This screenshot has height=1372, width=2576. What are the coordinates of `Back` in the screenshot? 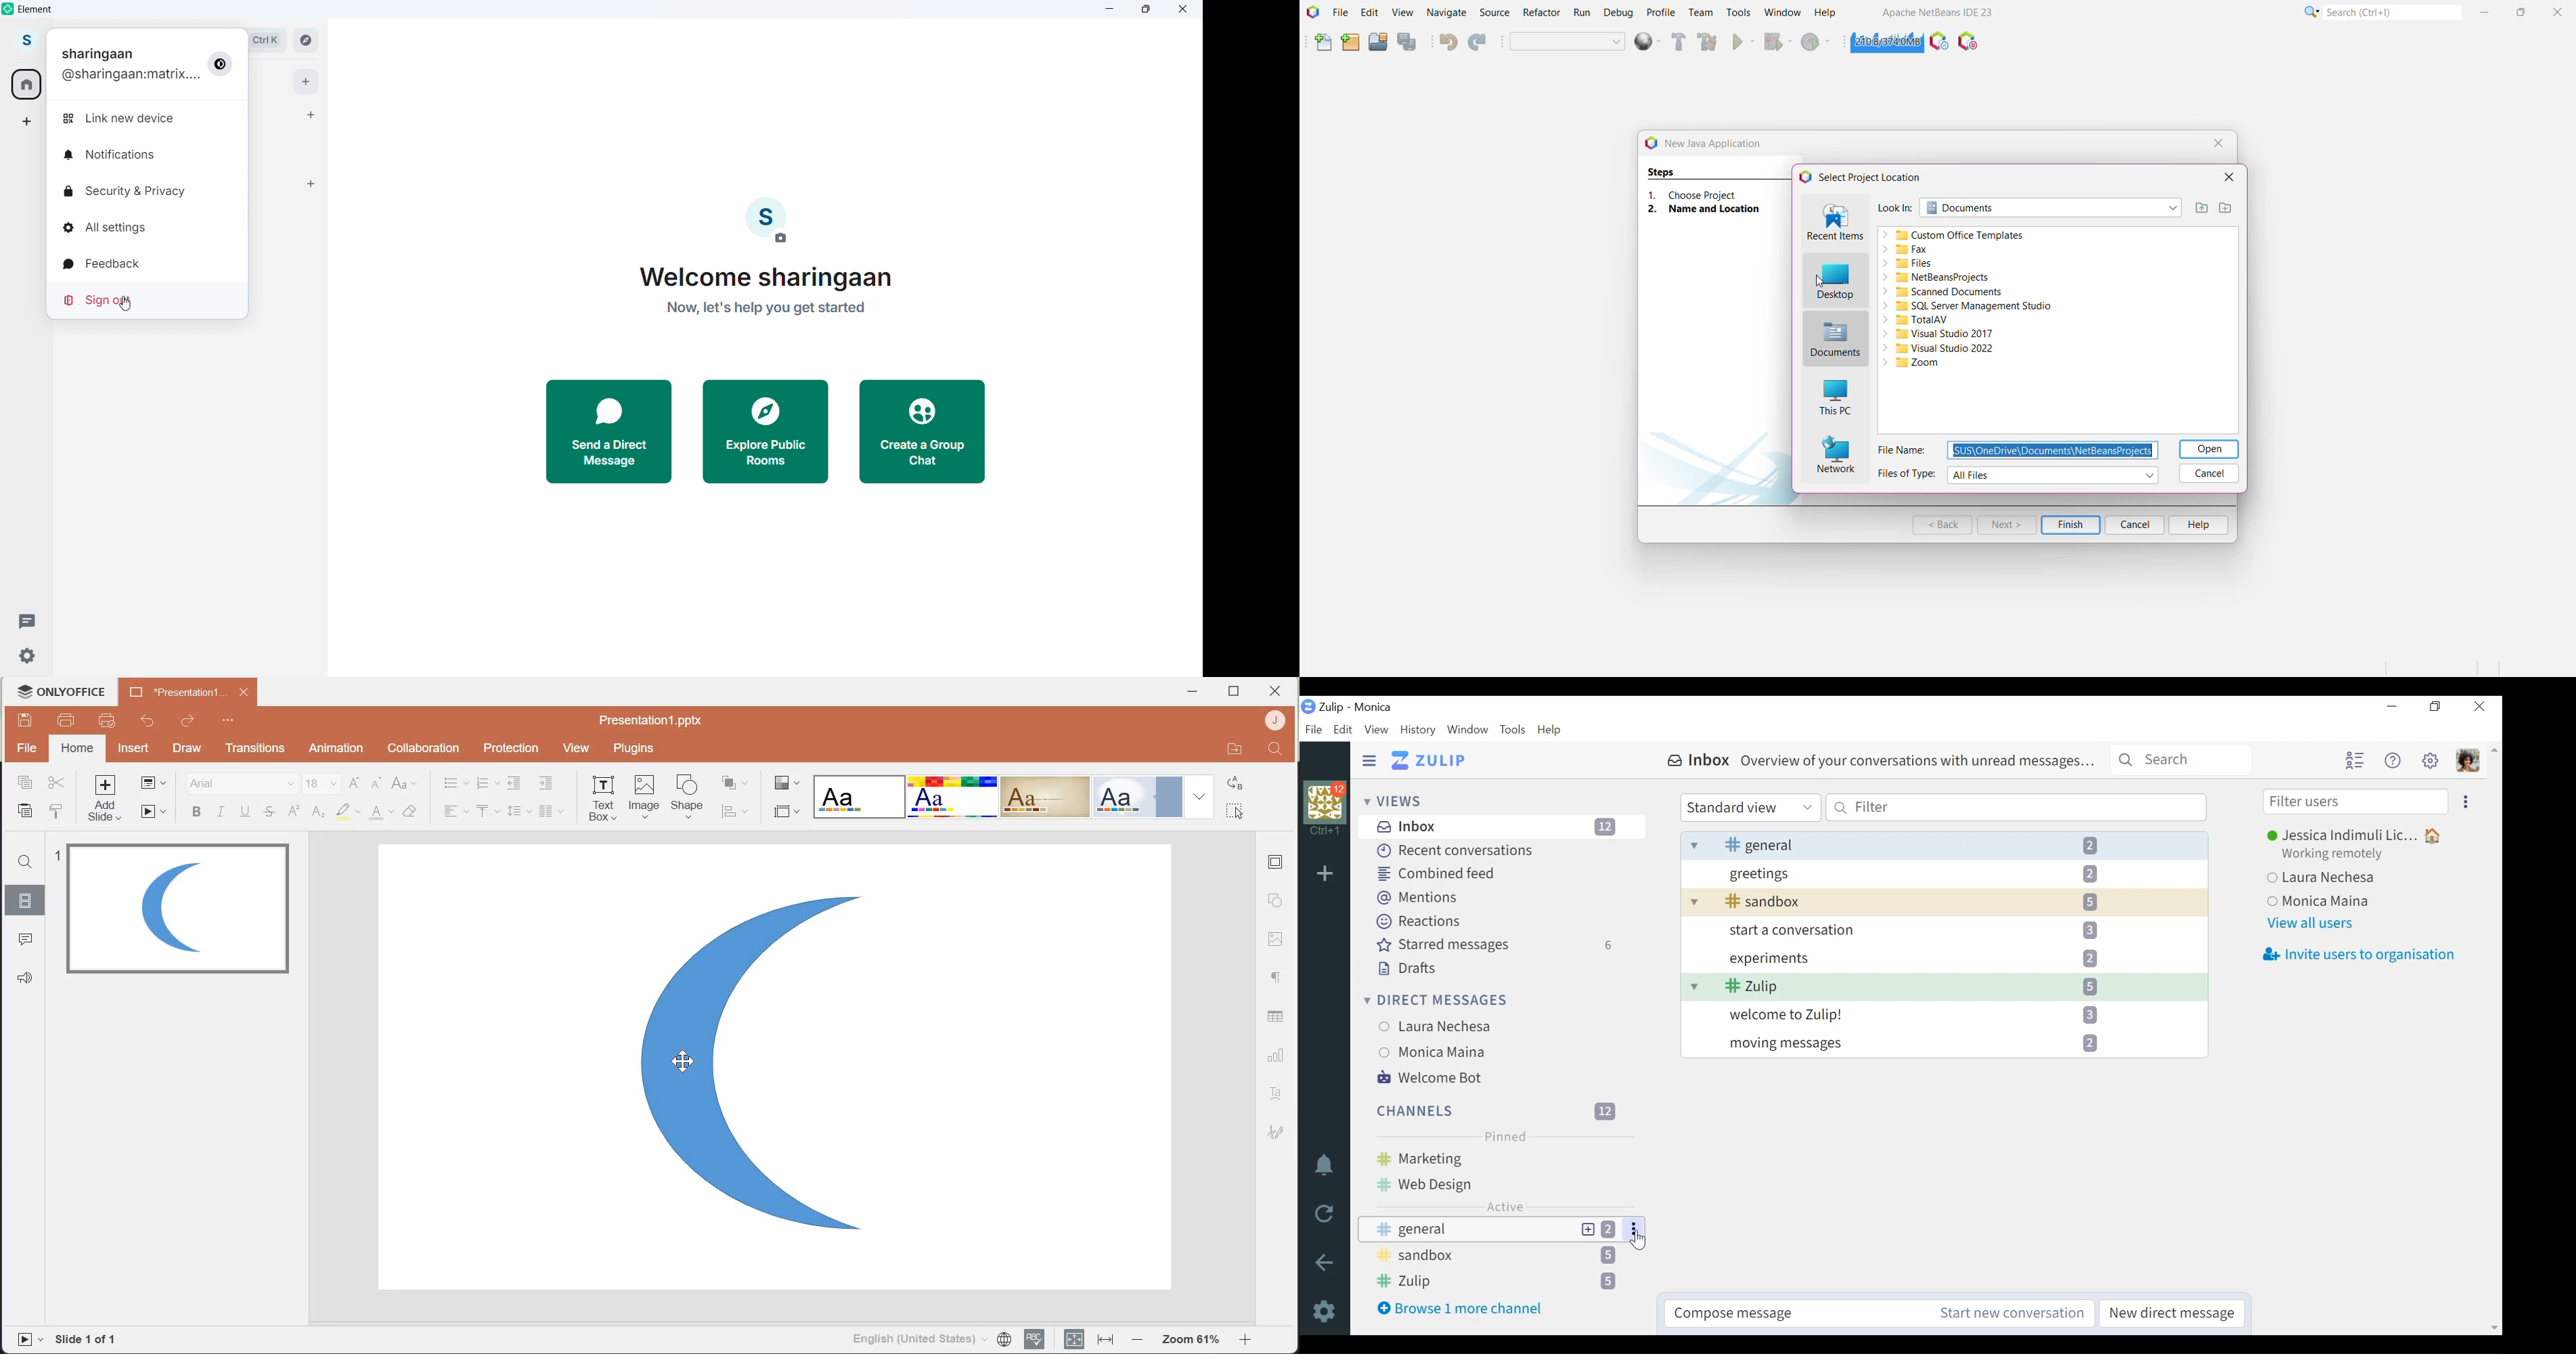 It's located at (1324, 1264).